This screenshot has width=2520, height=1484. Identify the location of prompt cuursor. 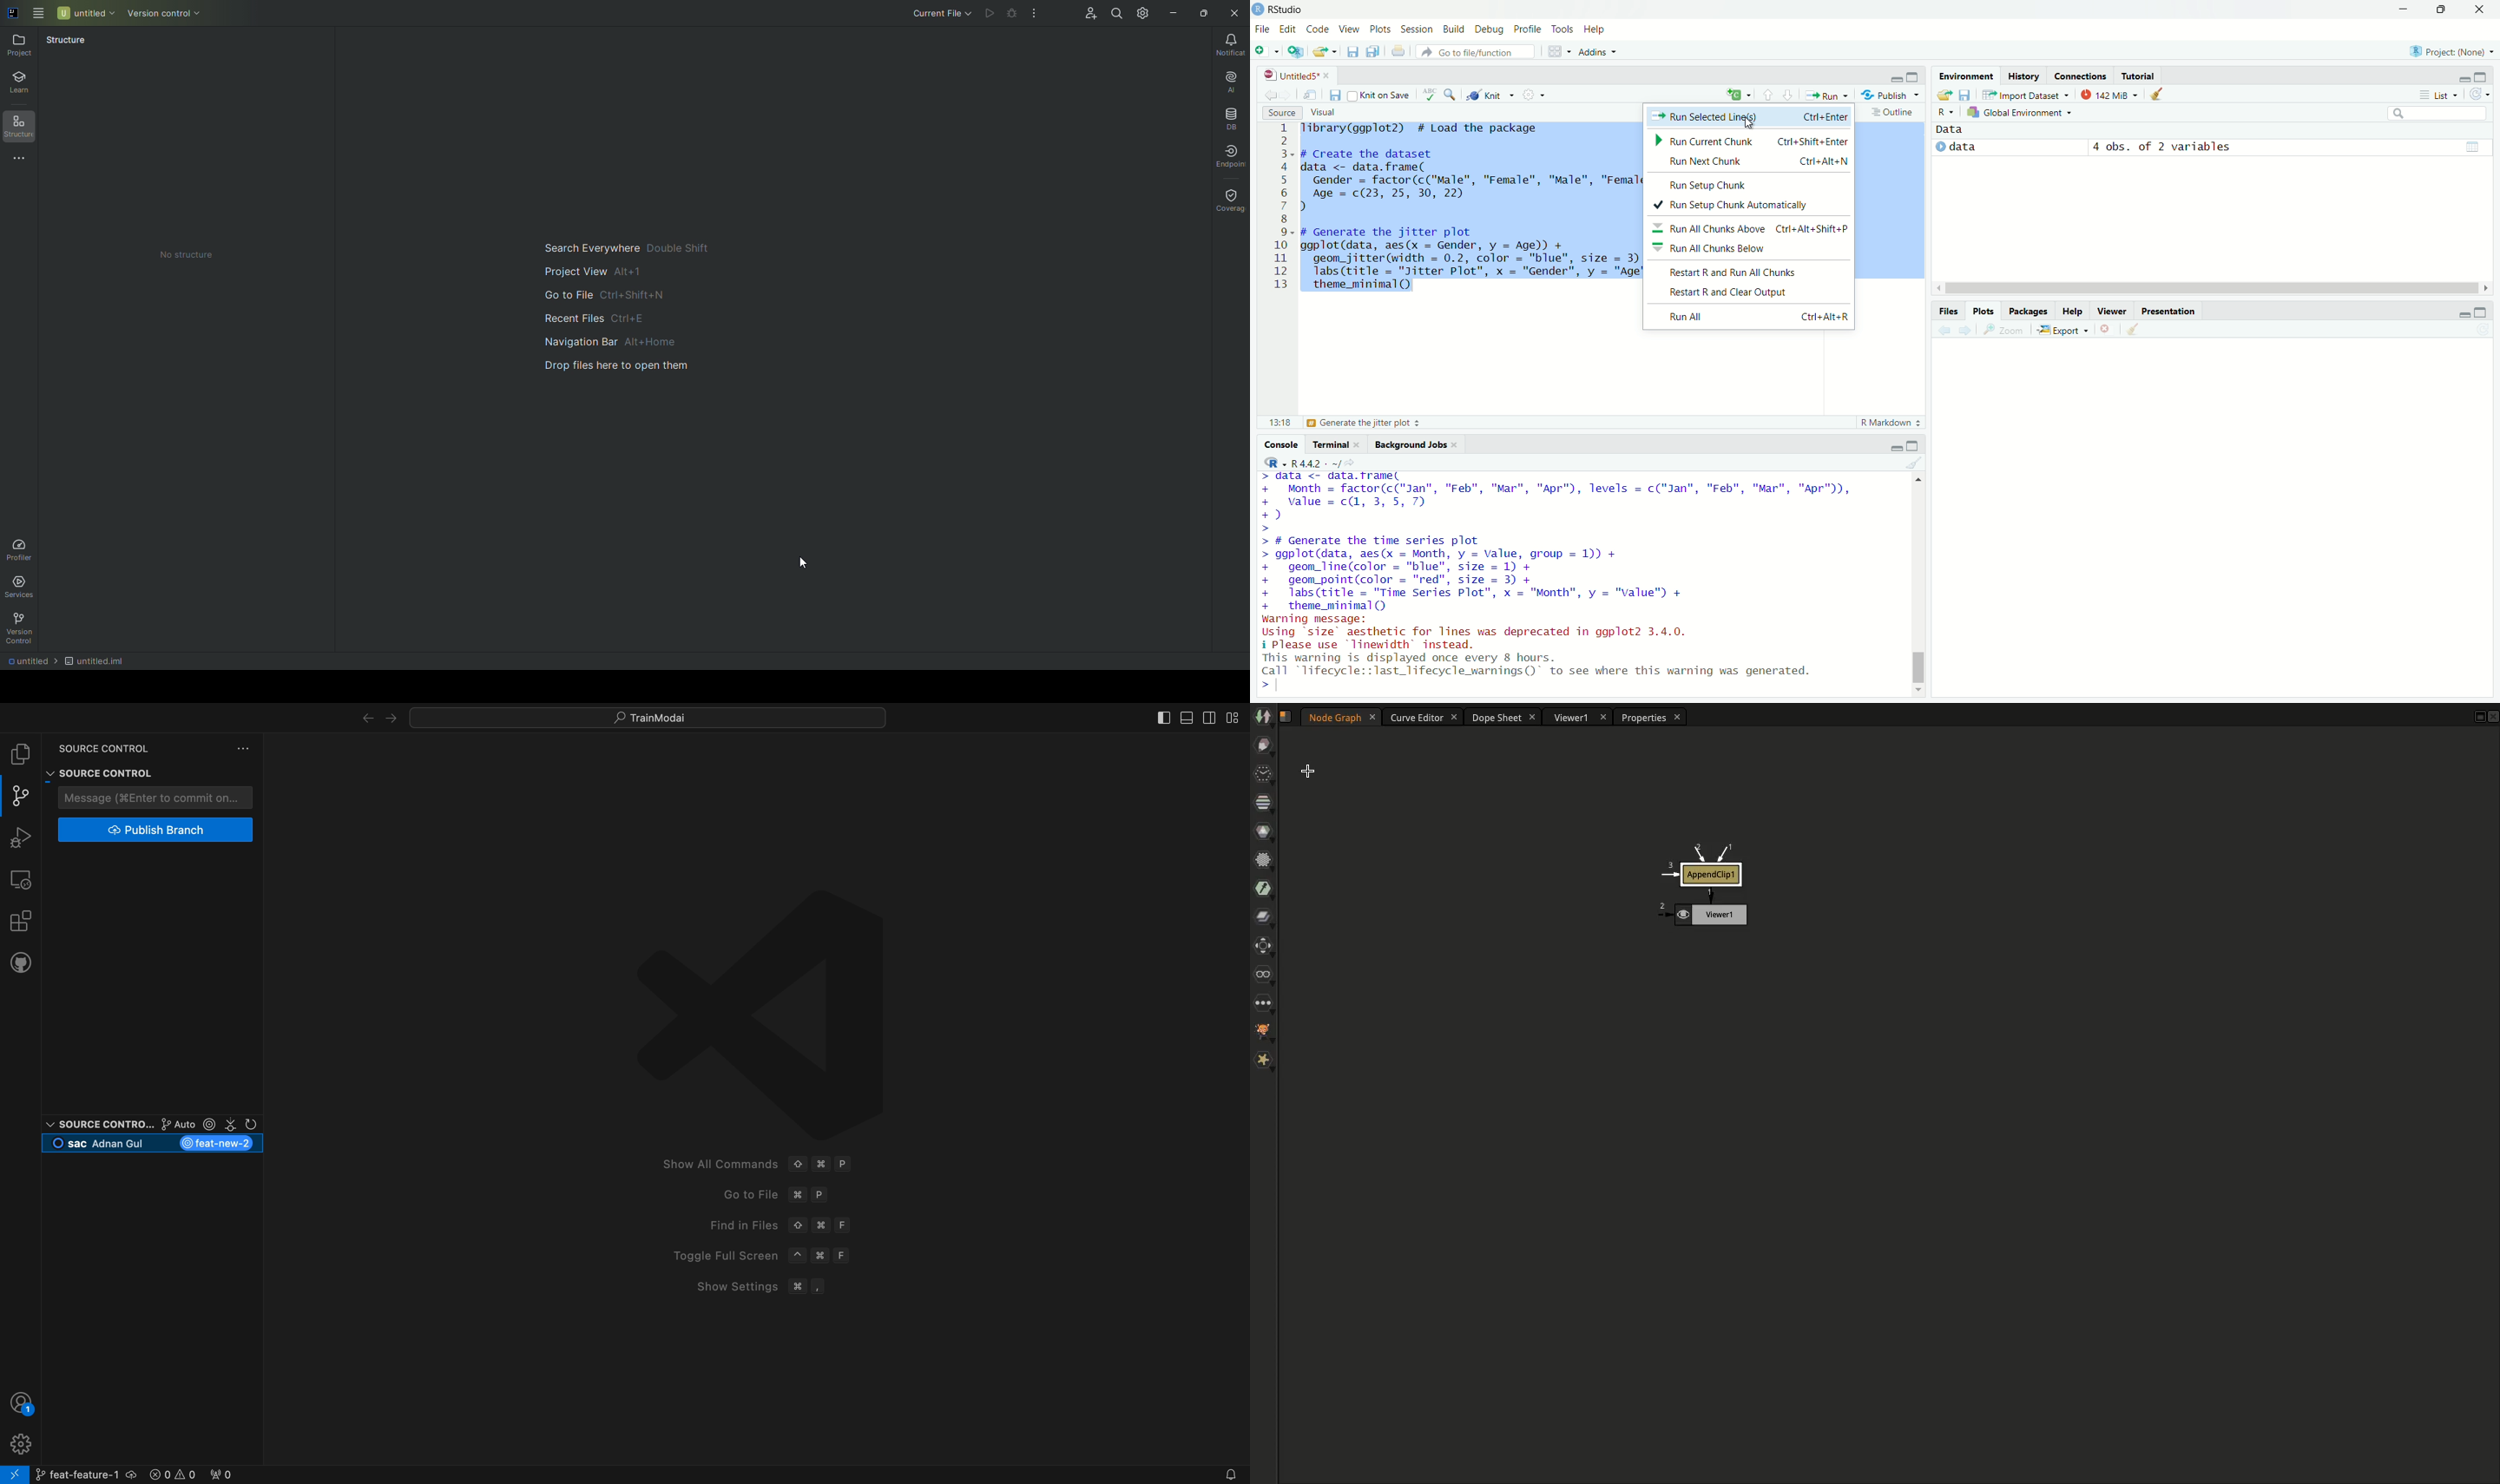
(1263, 529).